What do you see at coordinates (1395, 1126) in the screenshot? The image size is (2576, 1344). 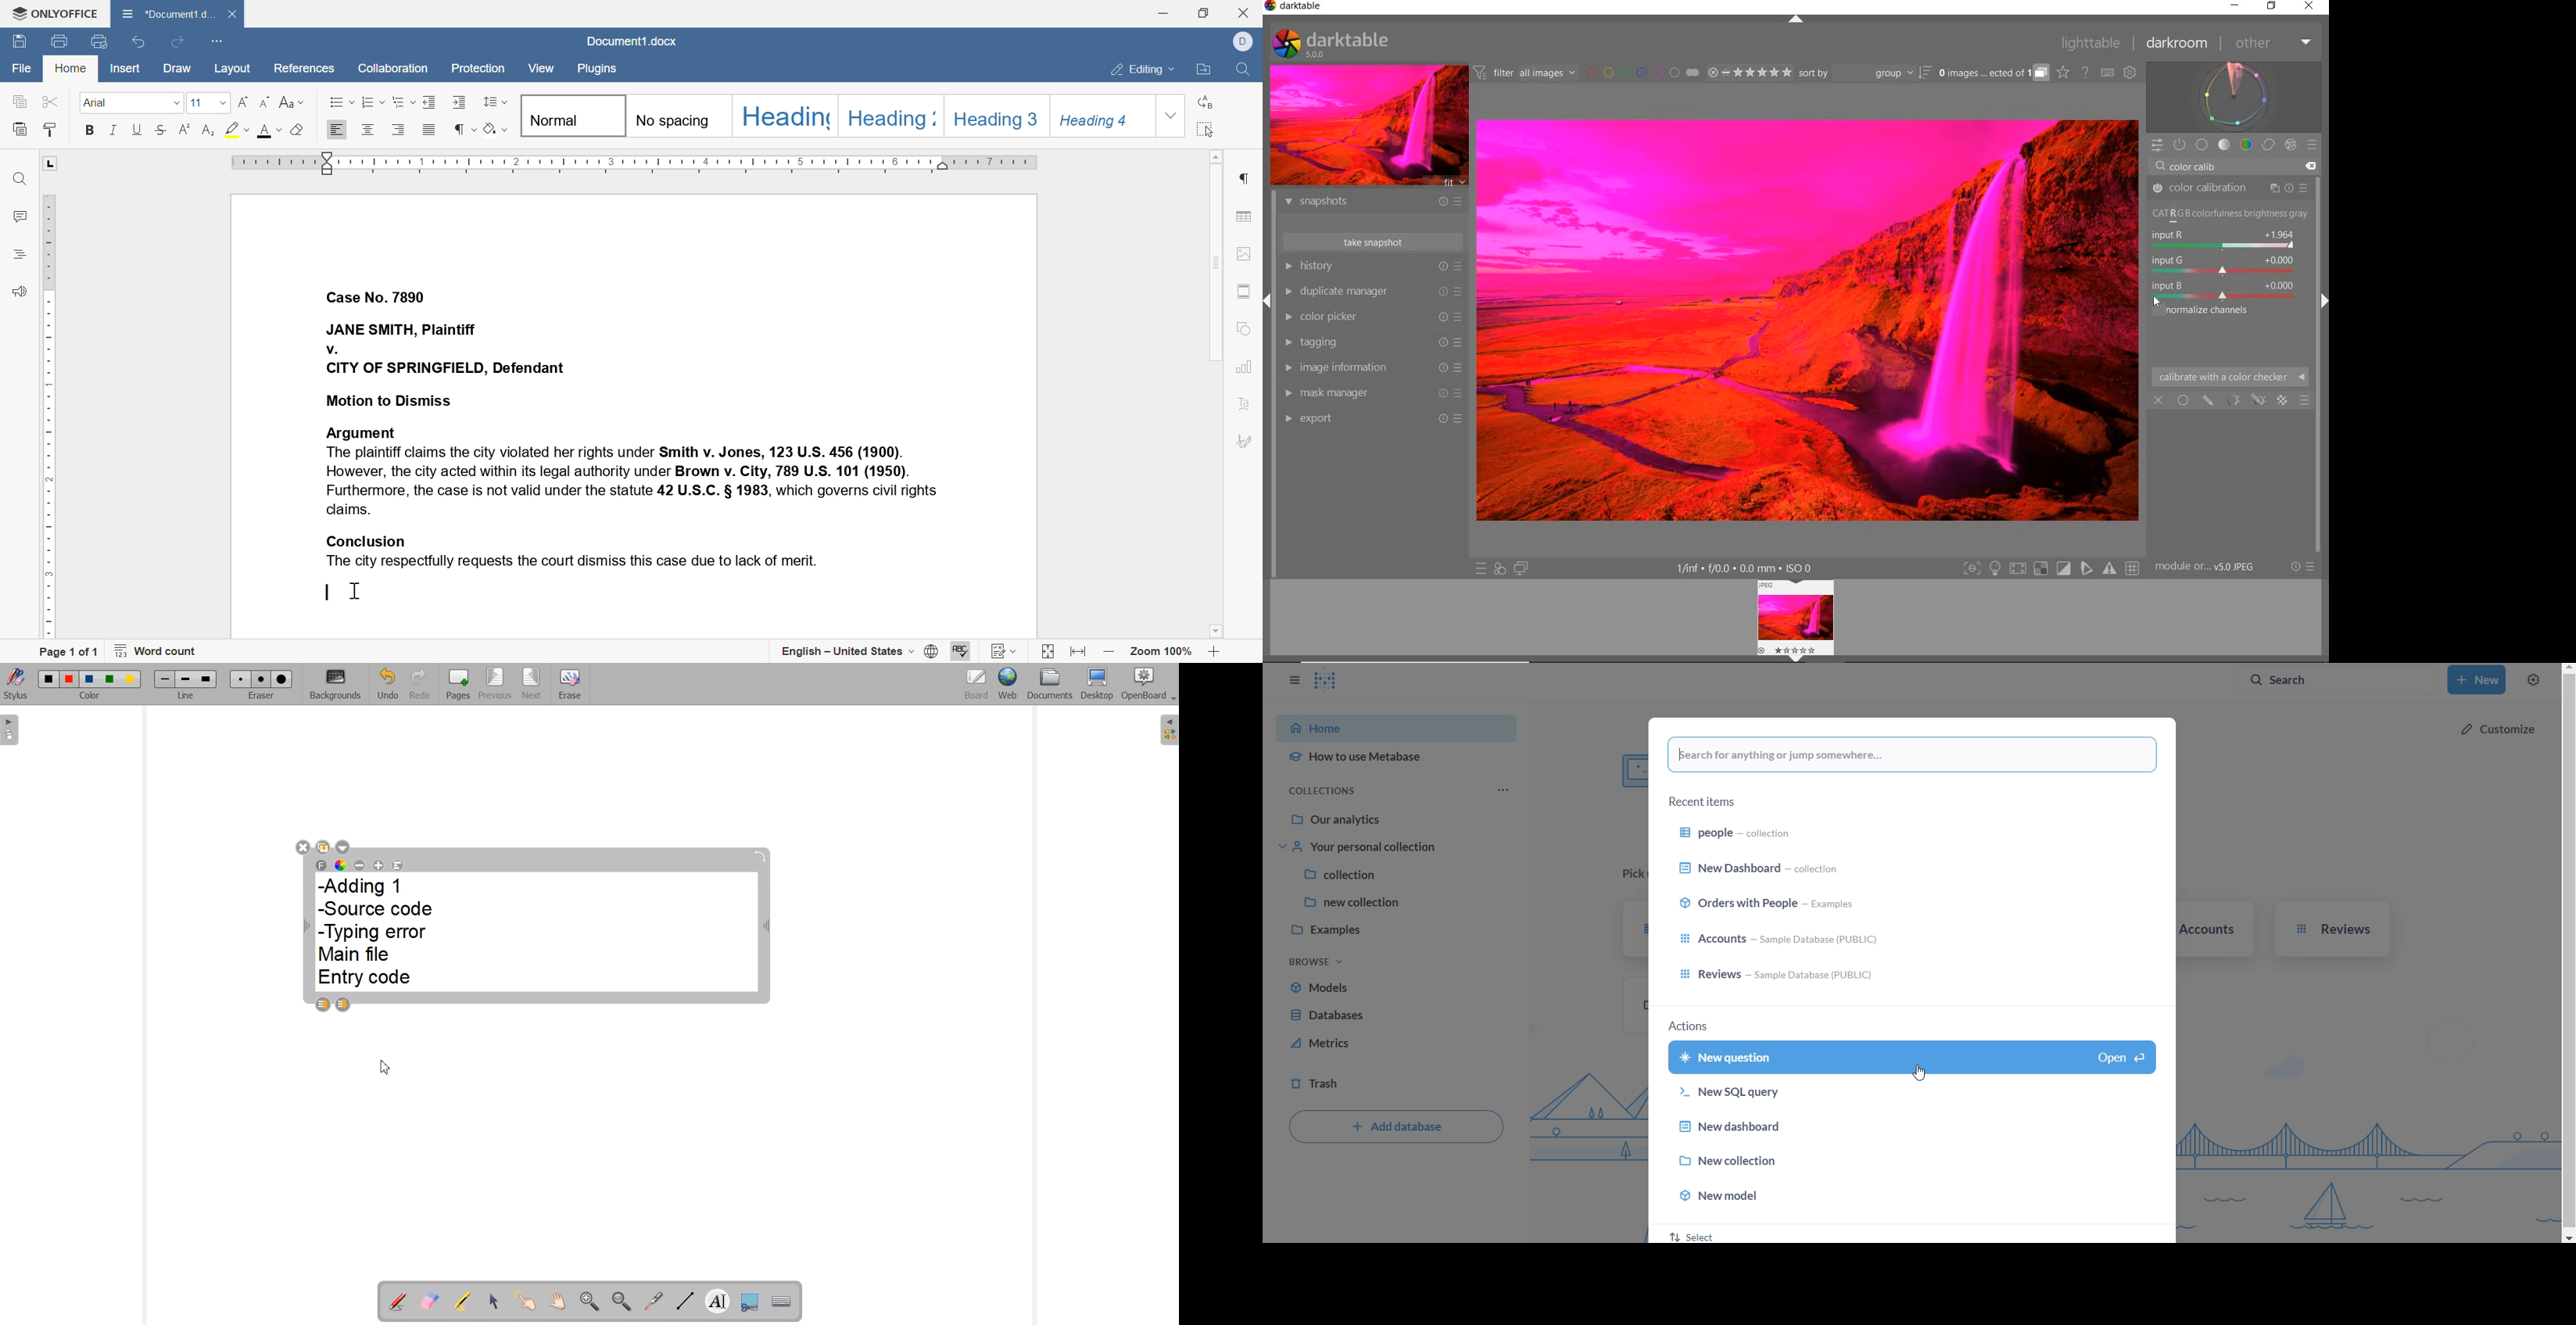 I see `add databse` at bounding box center [1395, 1126].